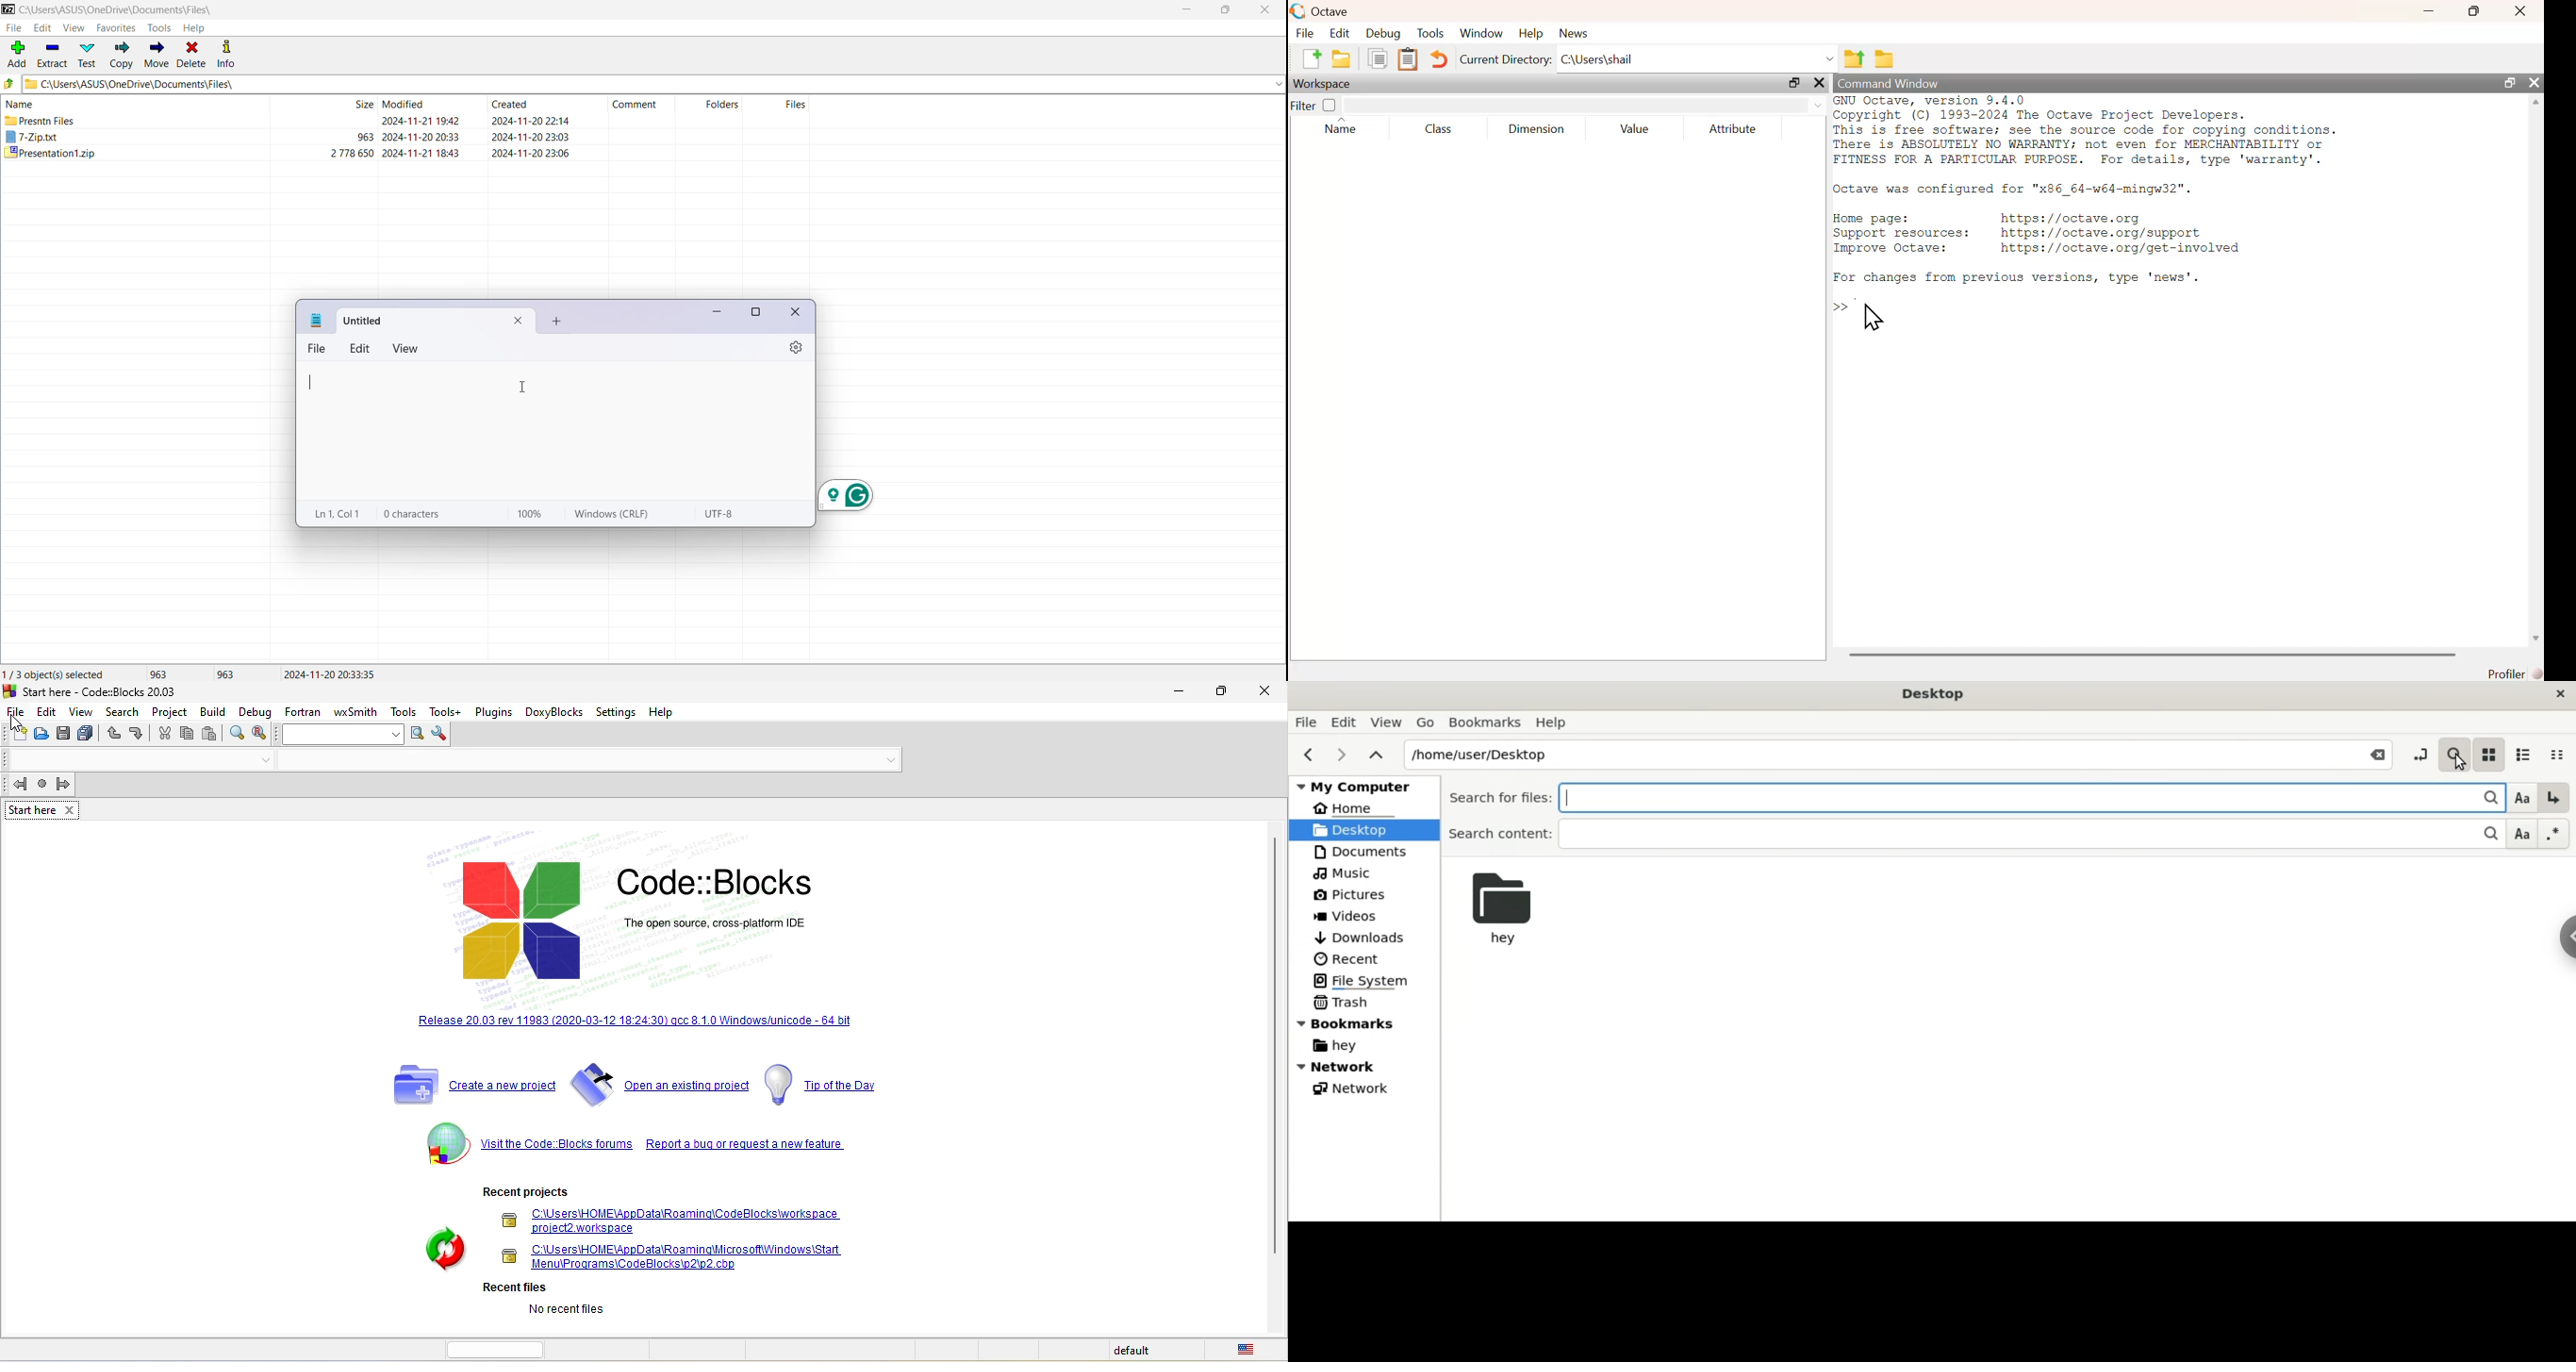  I want to click on united state, so click(1249, 1350).